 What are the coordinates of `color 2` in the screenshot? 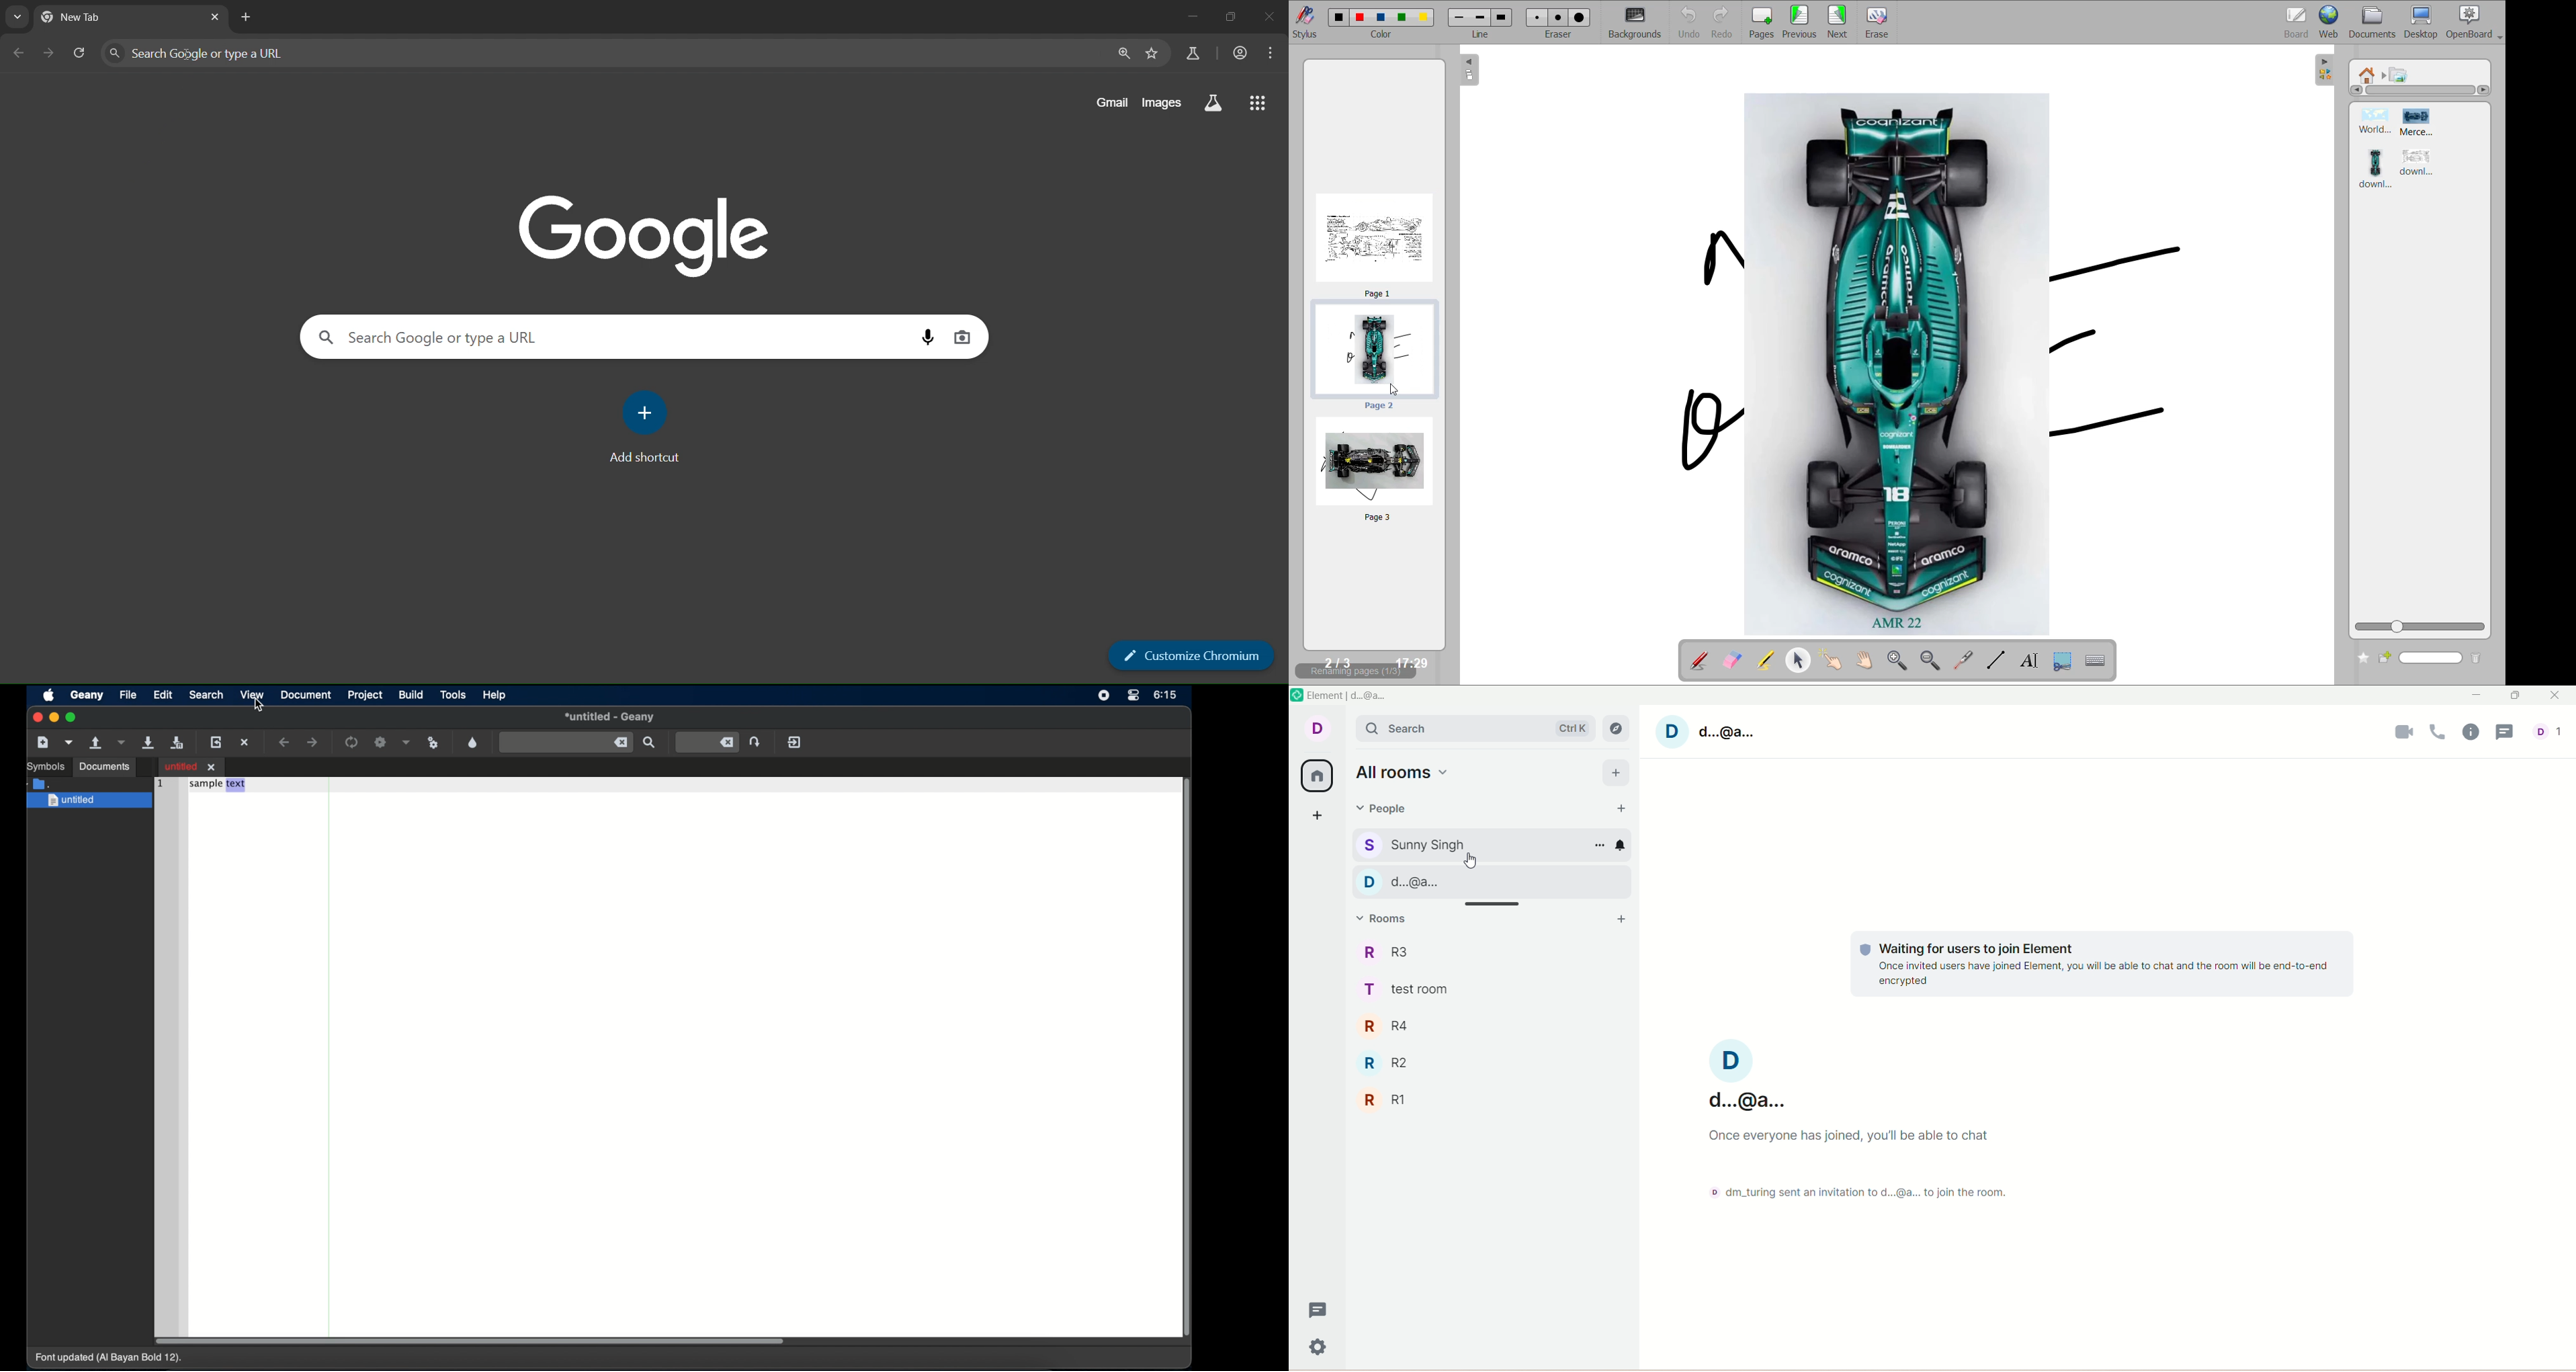 It's located at (1360, 18).